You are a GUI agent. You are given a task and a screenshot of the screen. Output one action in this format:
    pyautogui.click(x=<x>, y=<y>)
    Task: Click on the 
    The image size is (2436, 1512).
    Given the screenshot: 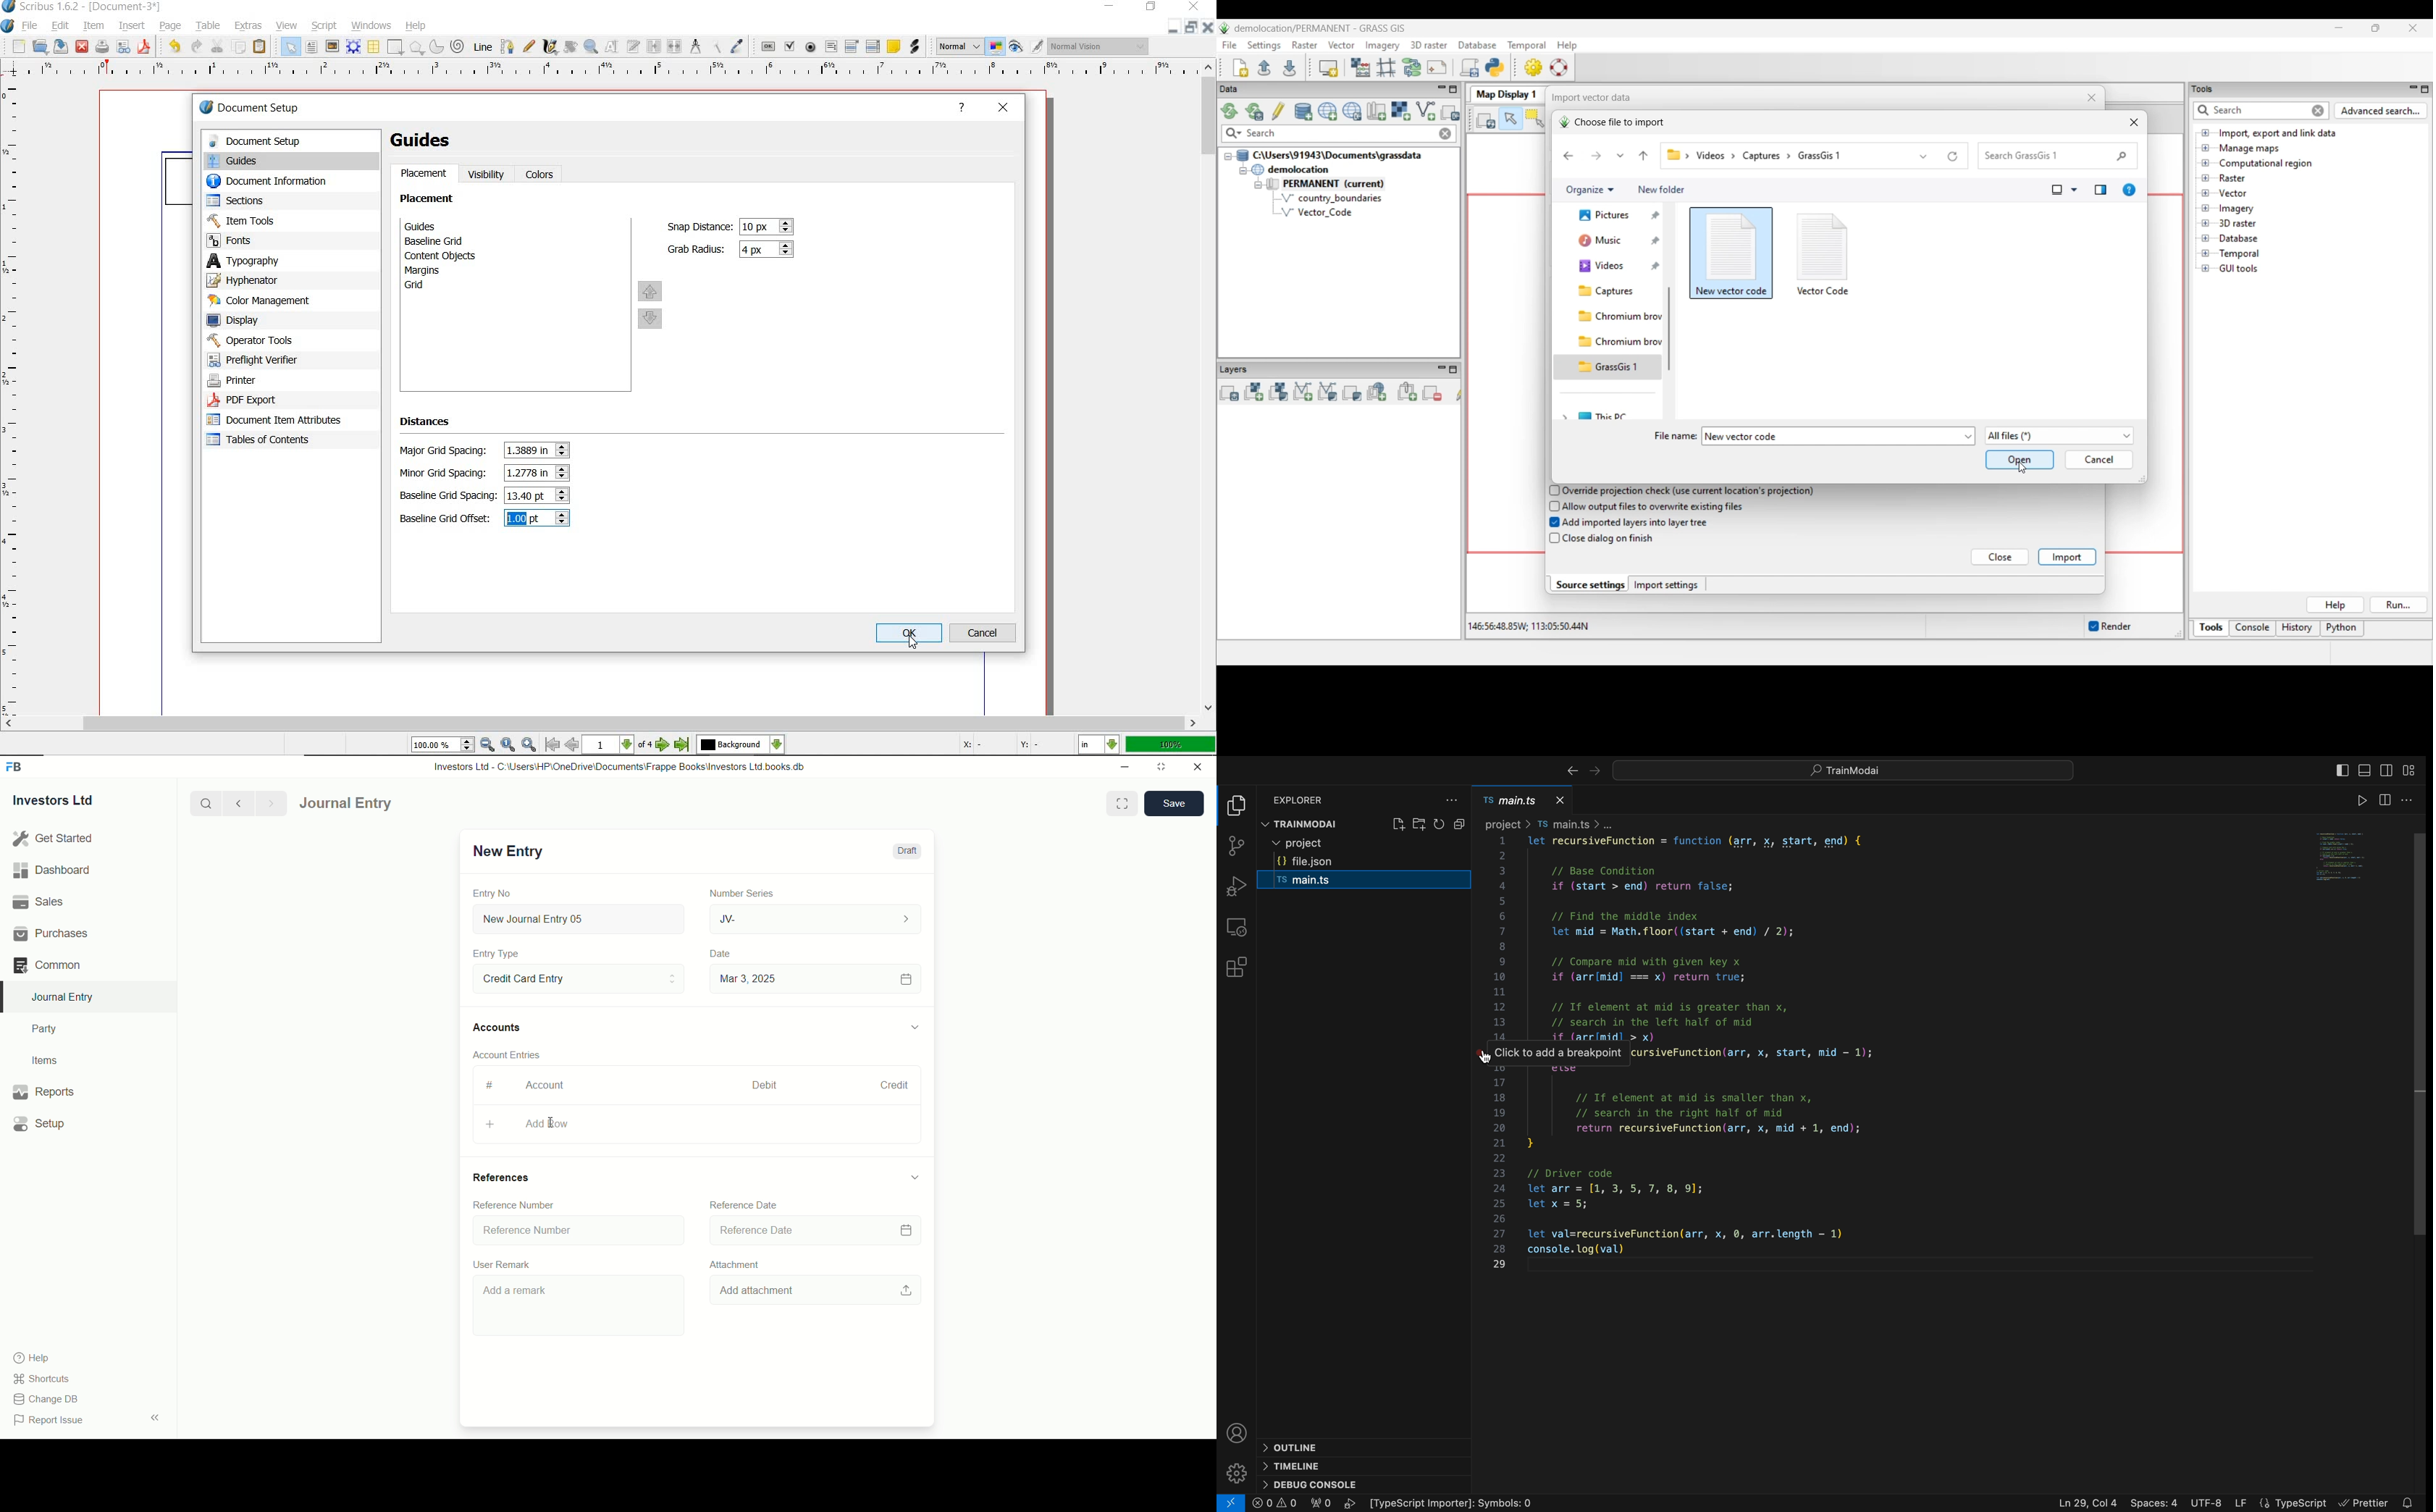 What is the action you would take?
    pyautogui.click(x=1231, y=1502)
    